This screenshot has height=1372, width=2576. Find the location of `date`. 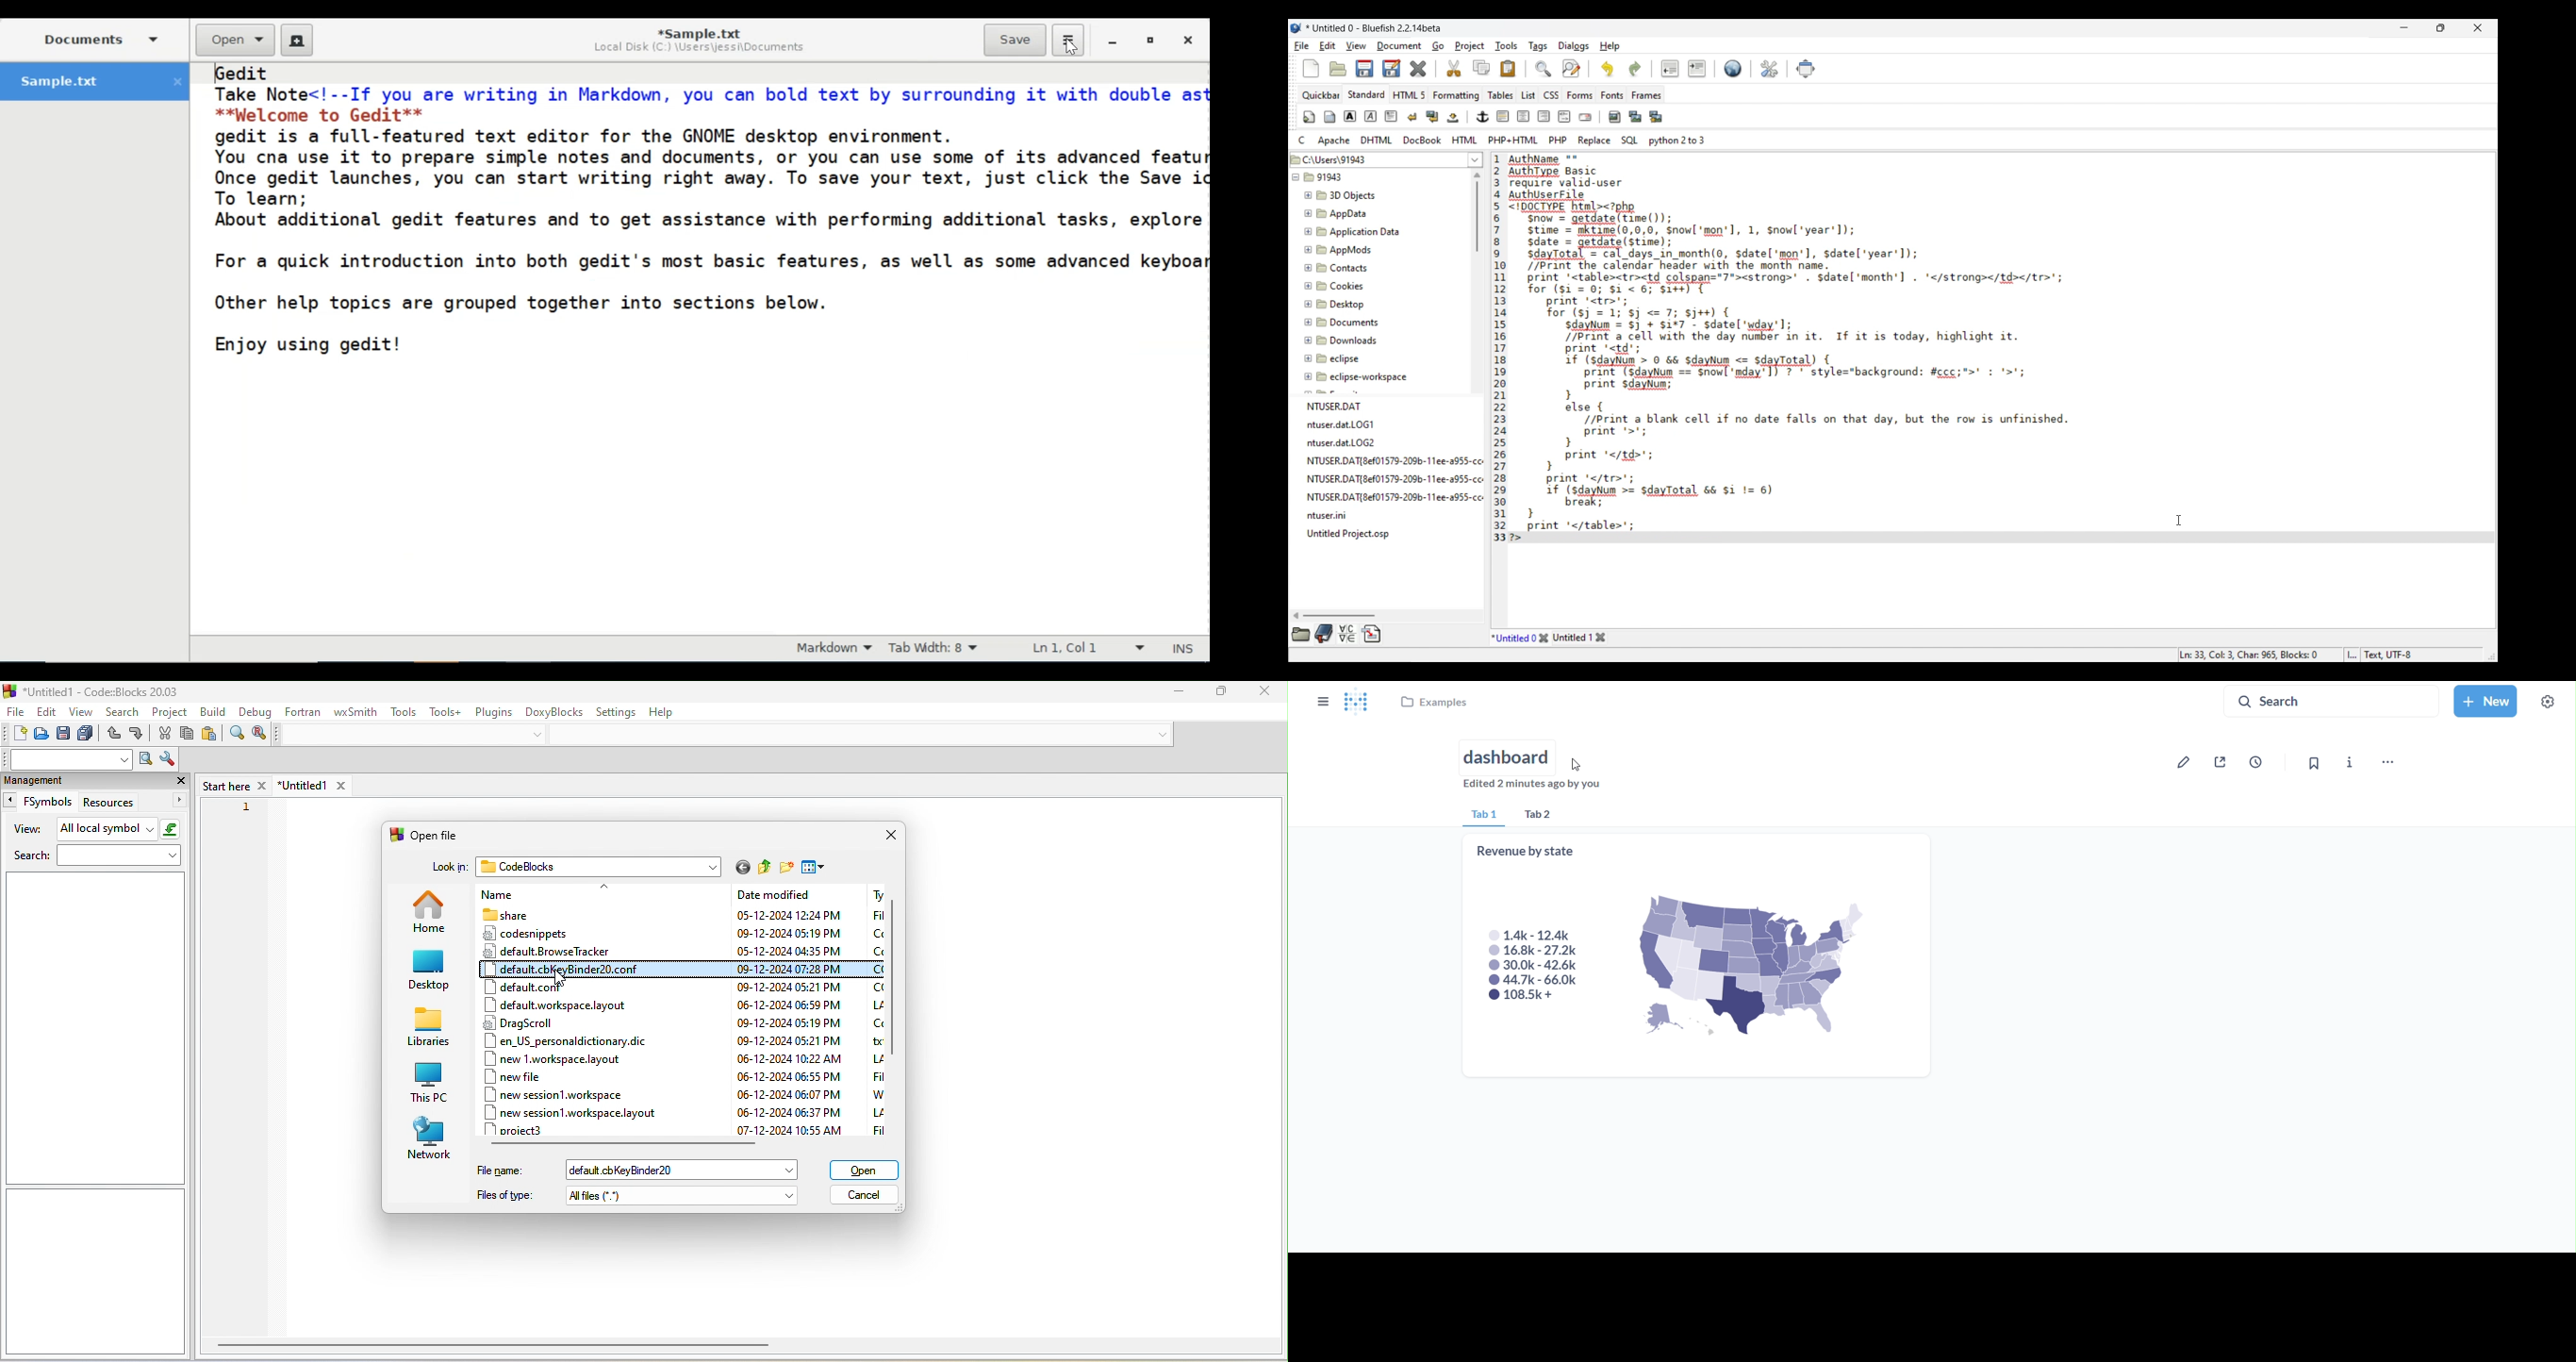

date is located at coordinates (787, 1094).